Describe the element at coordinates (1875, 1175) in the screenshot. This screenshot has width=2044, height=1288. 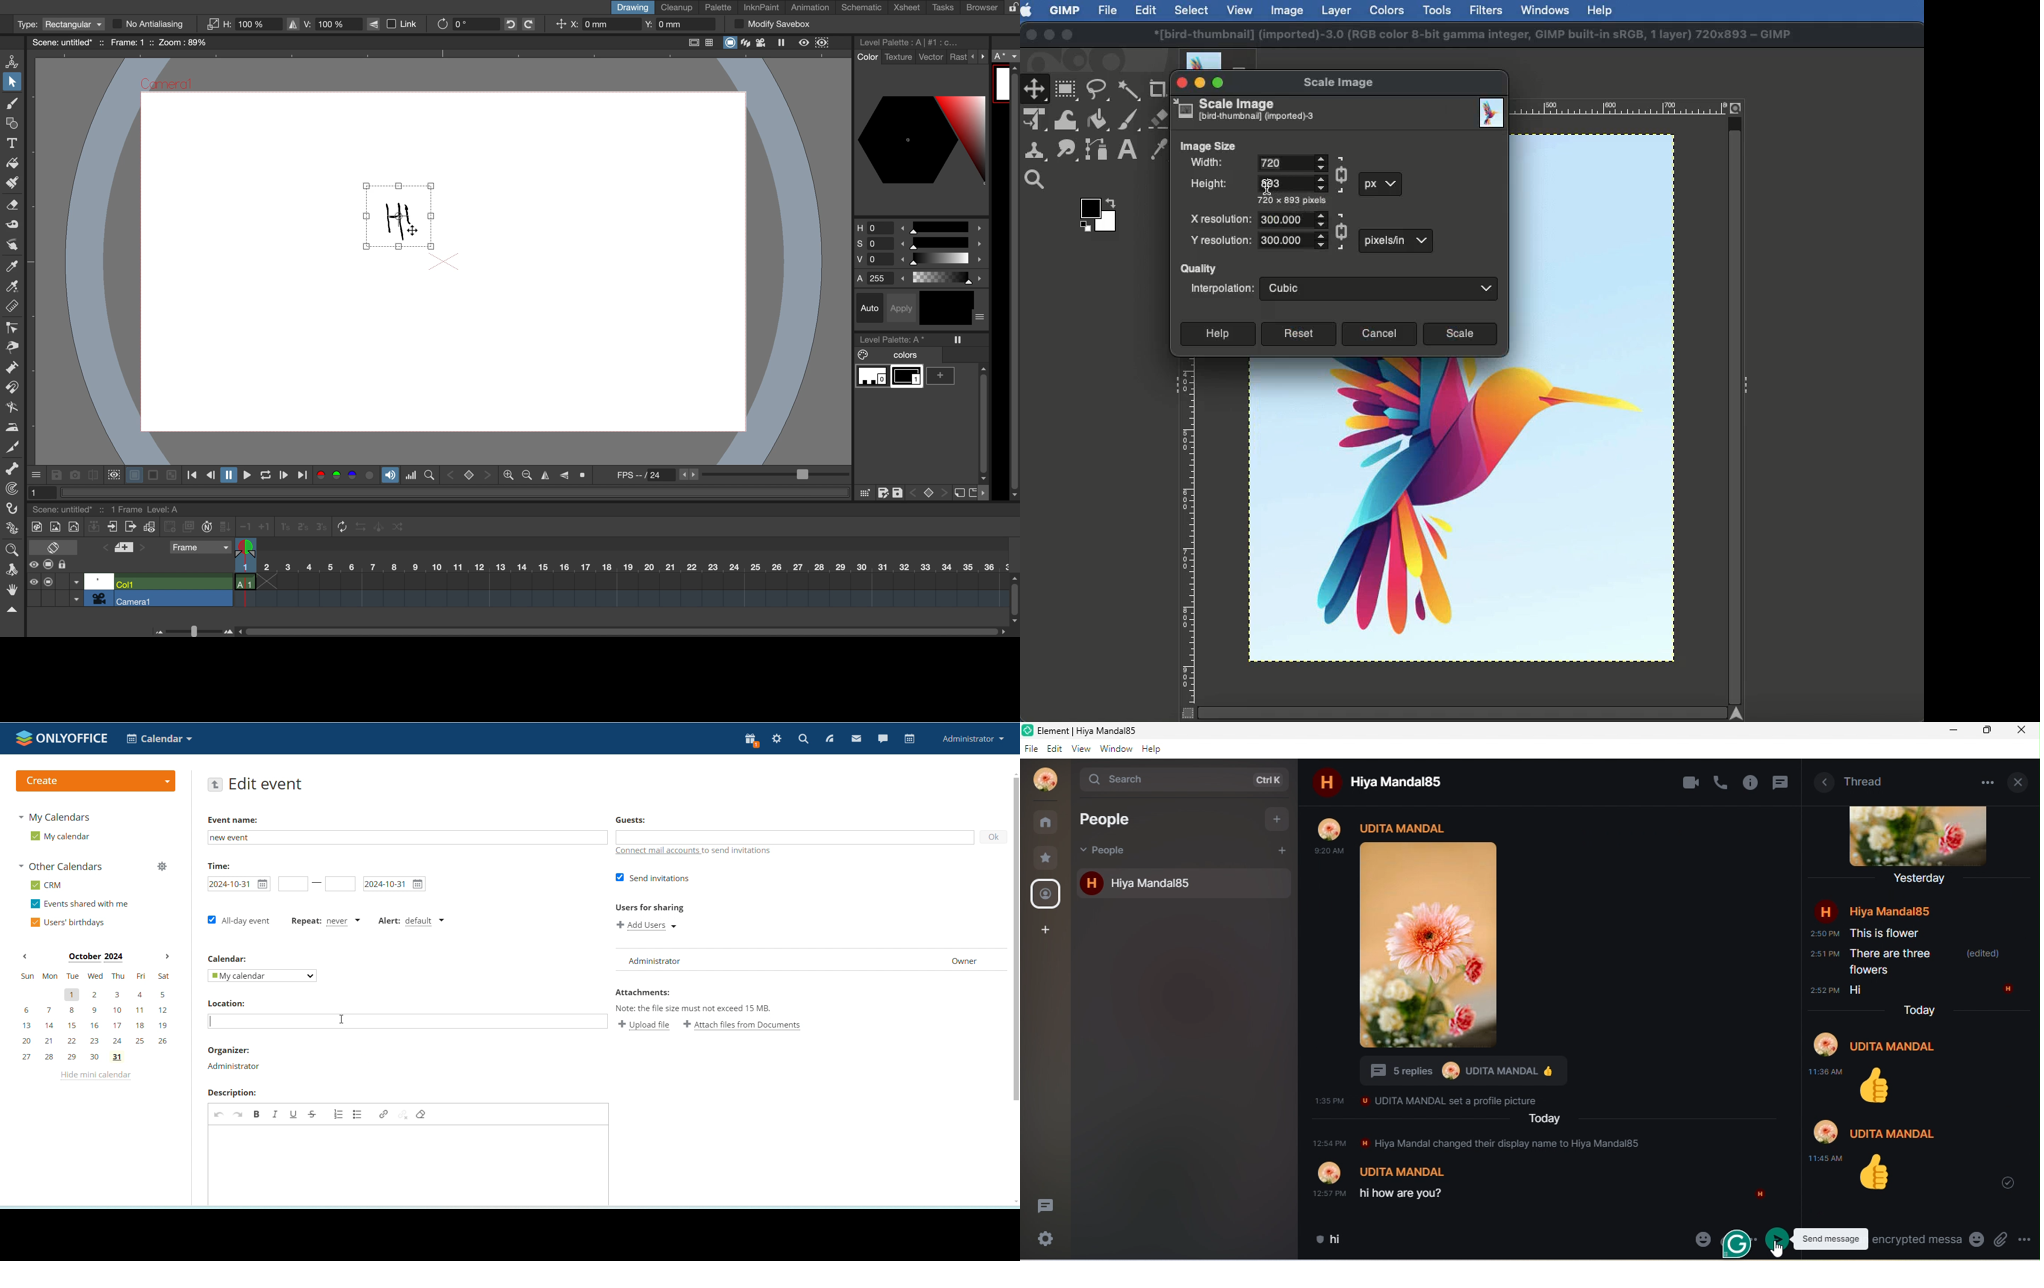
I see `Thumbs up emoji` at that location.